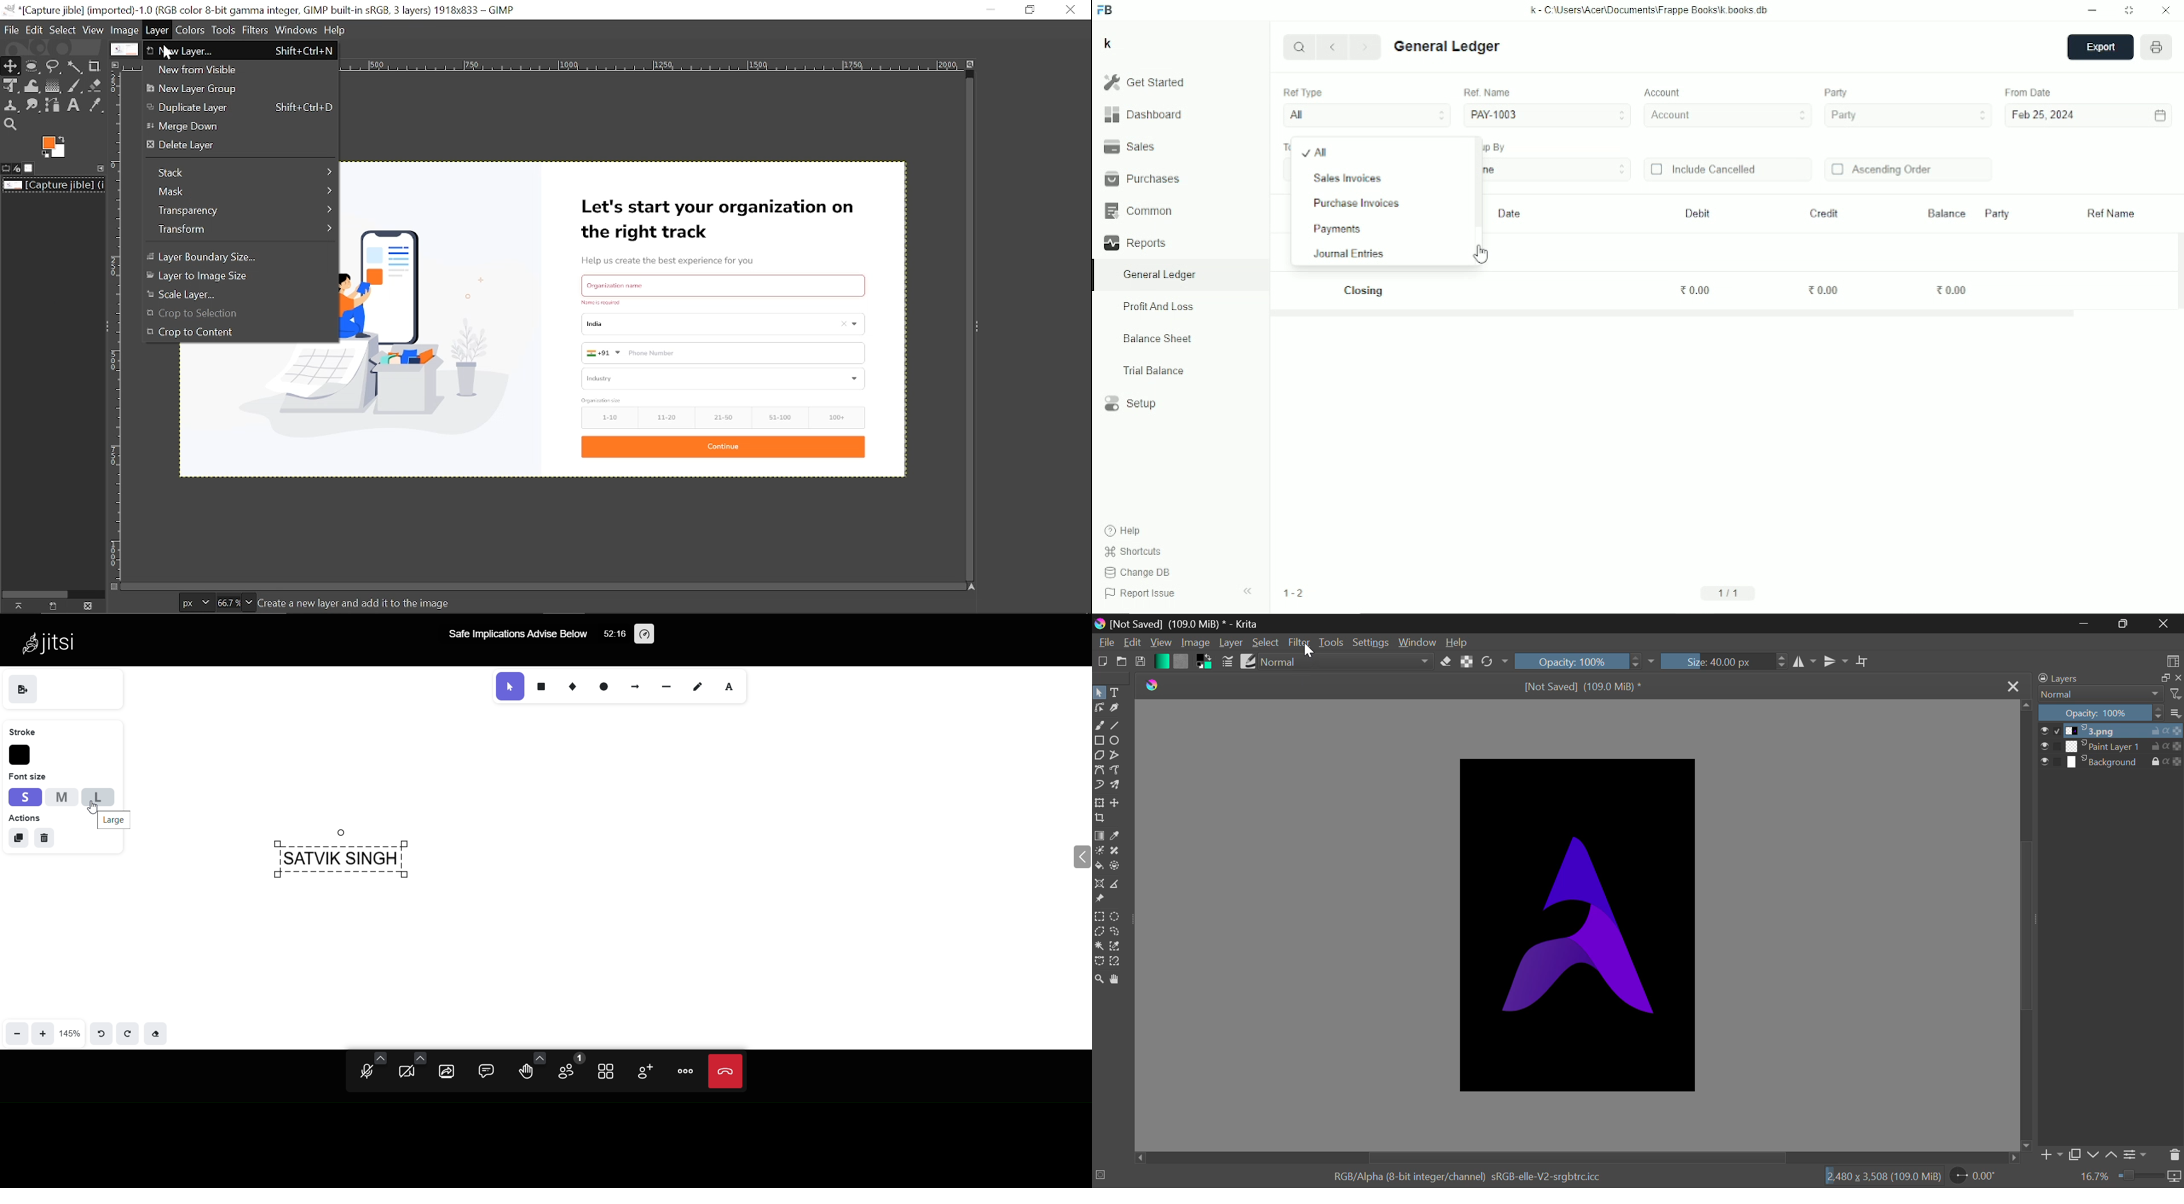  I want to click on Settings, so click(2137, 1154).